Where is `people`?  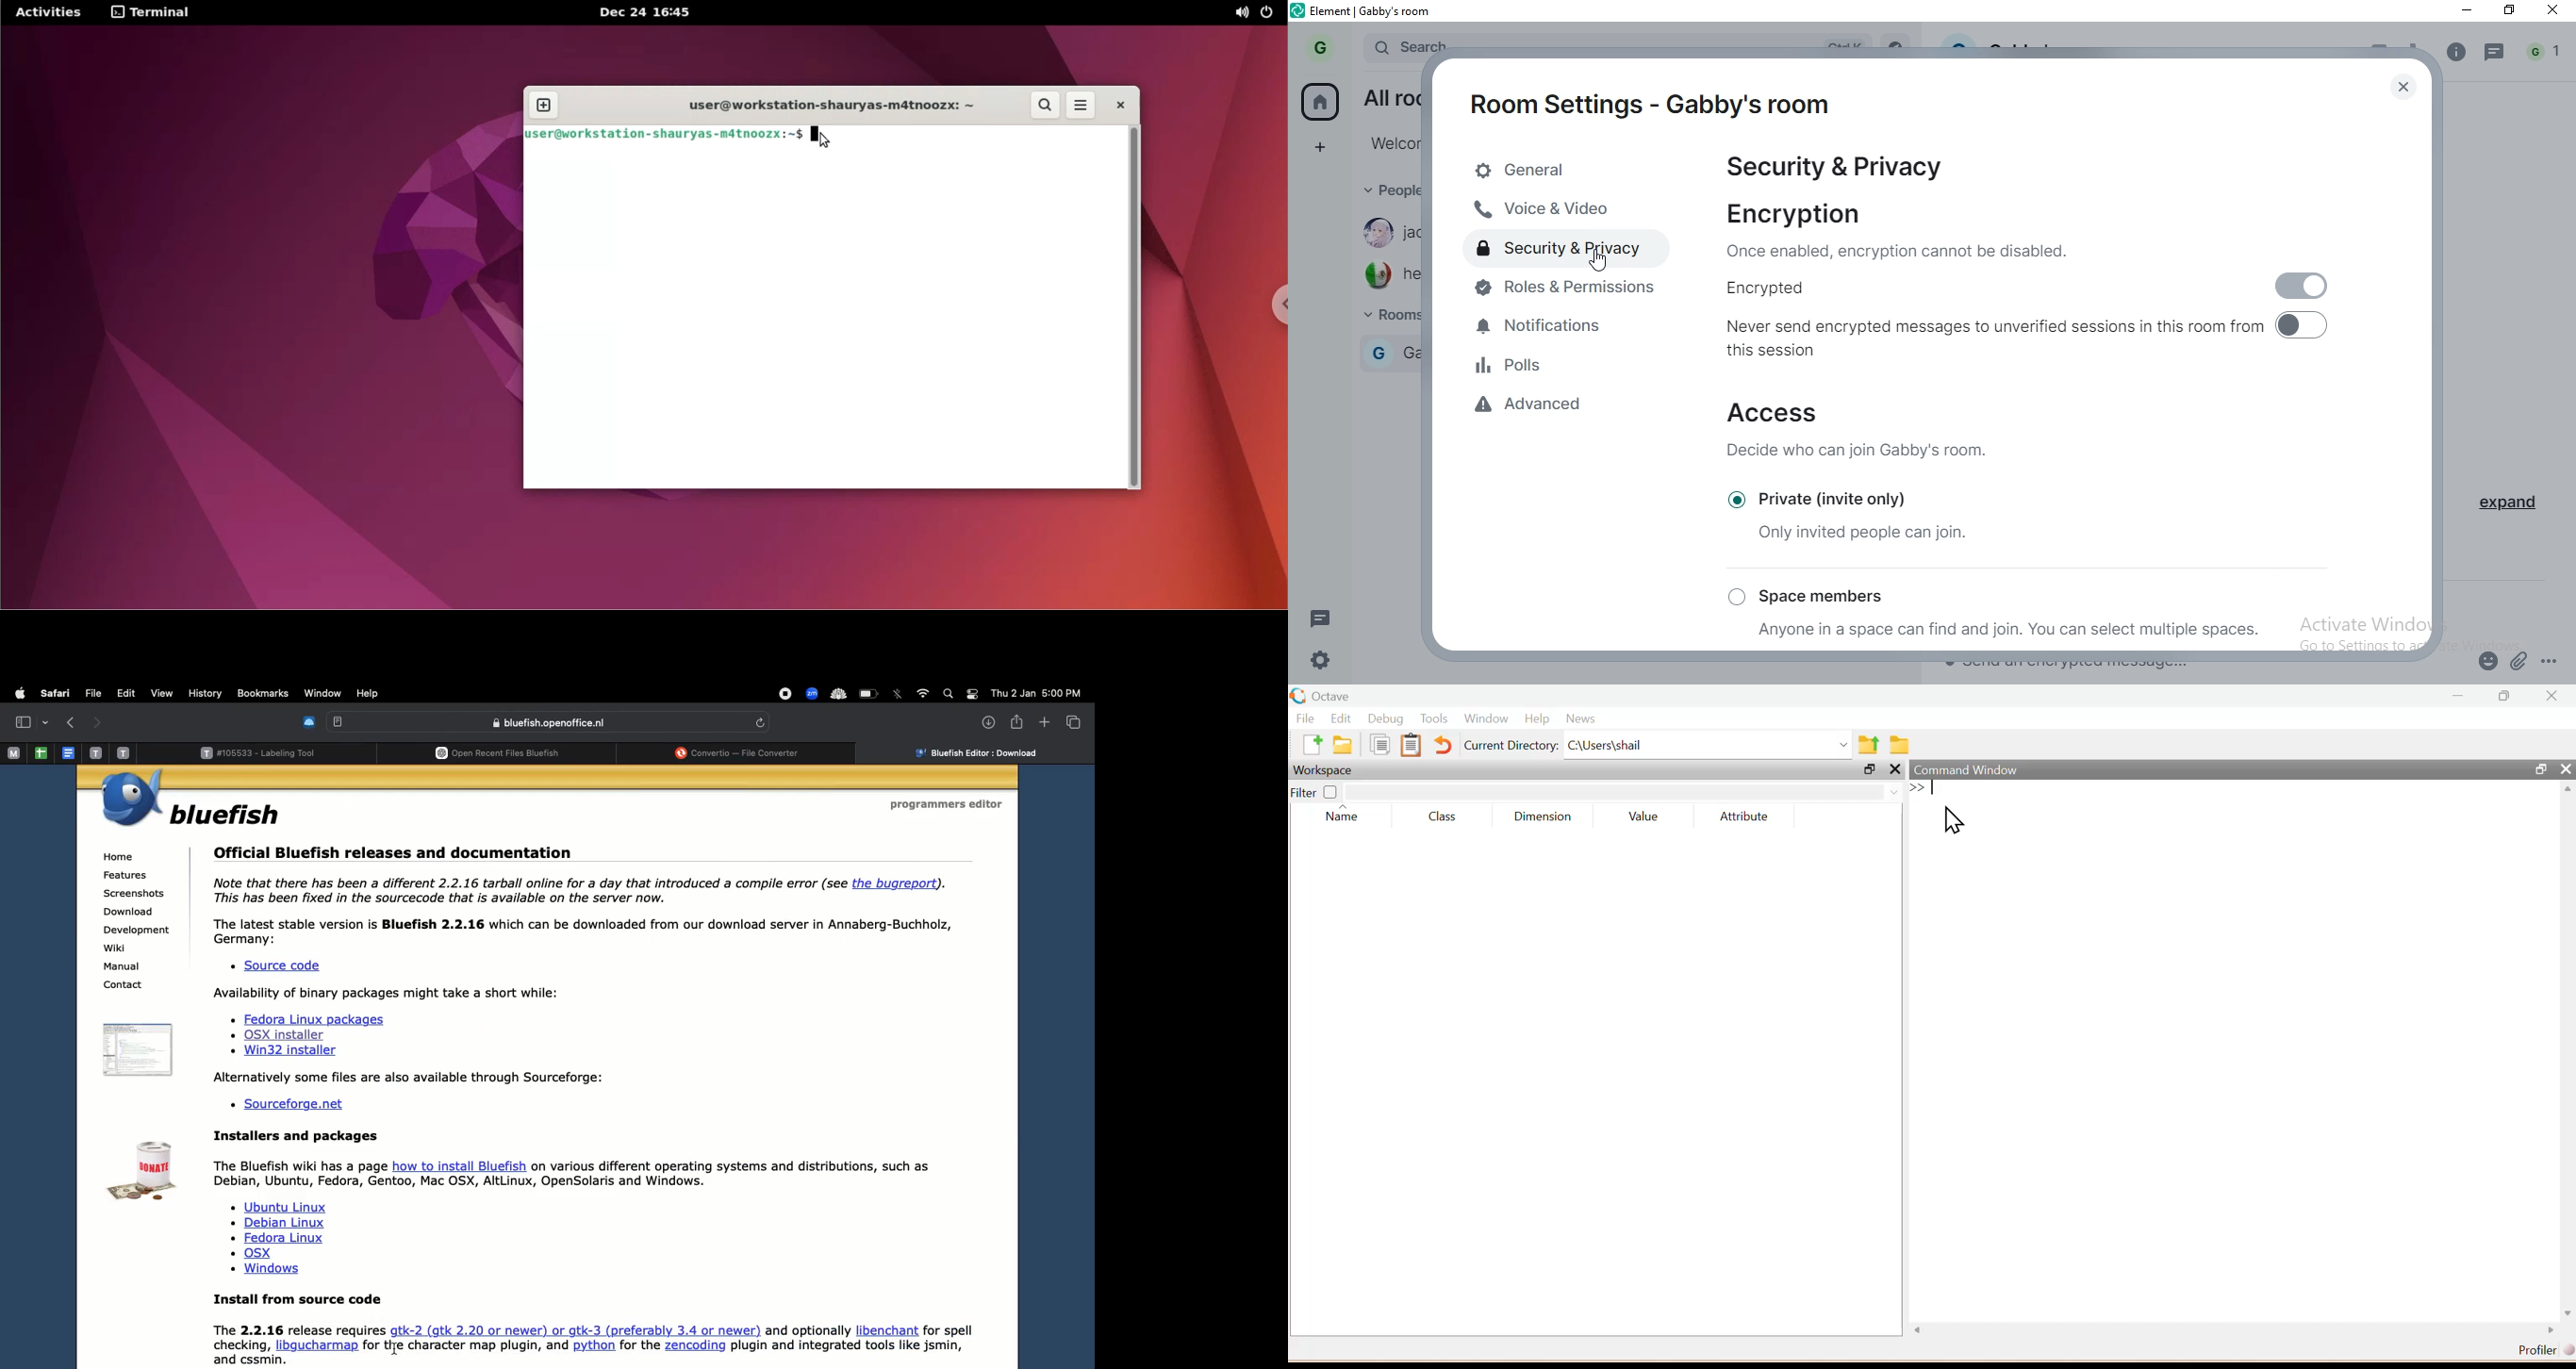
people is located at coordinates (1388, 190).